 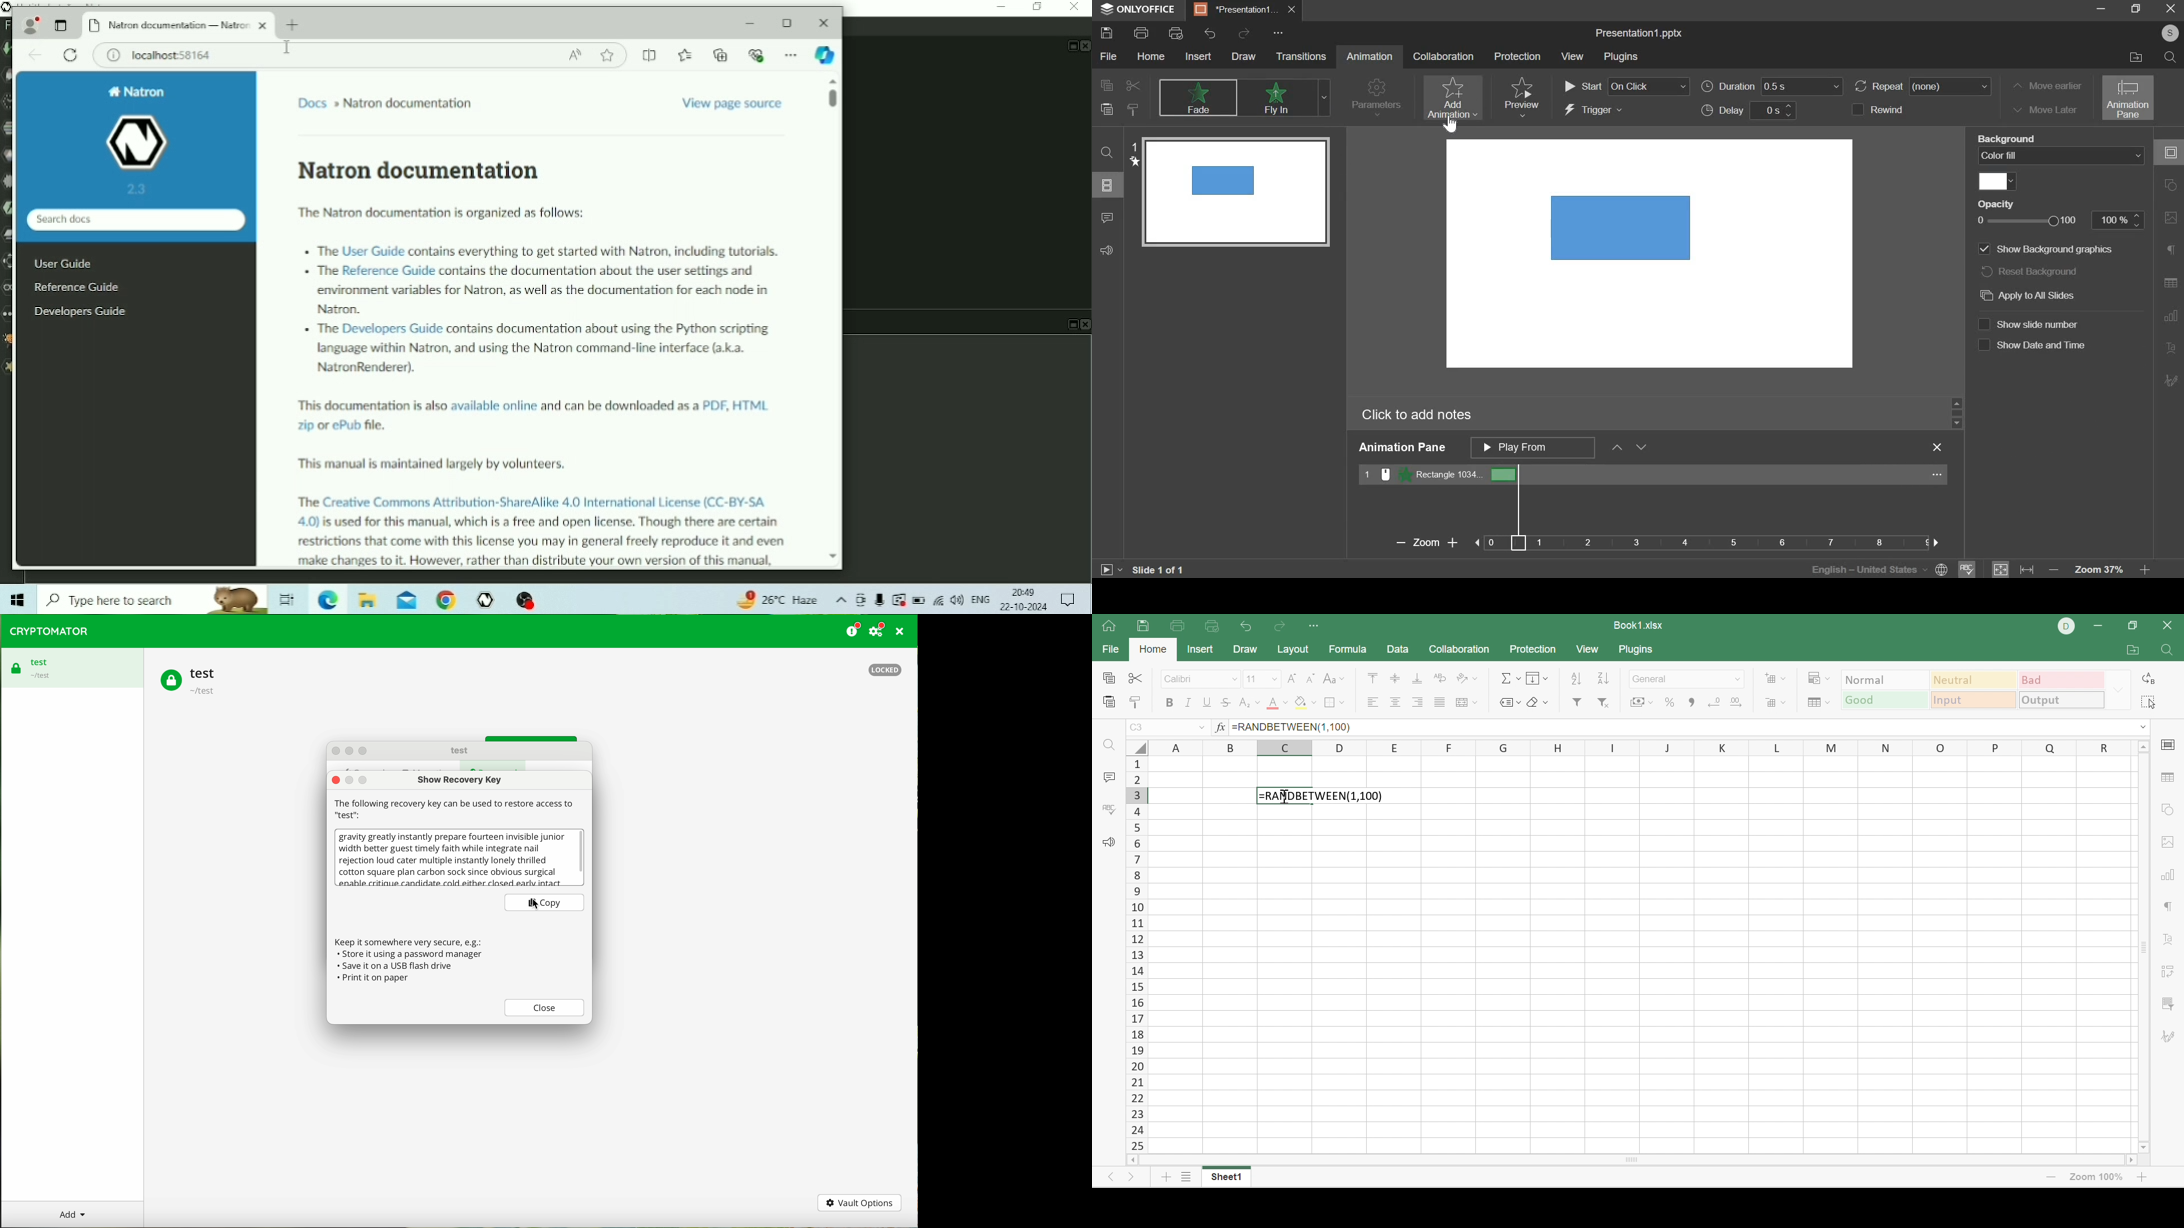 I want to click on Home, so click(x=1107, y=625).